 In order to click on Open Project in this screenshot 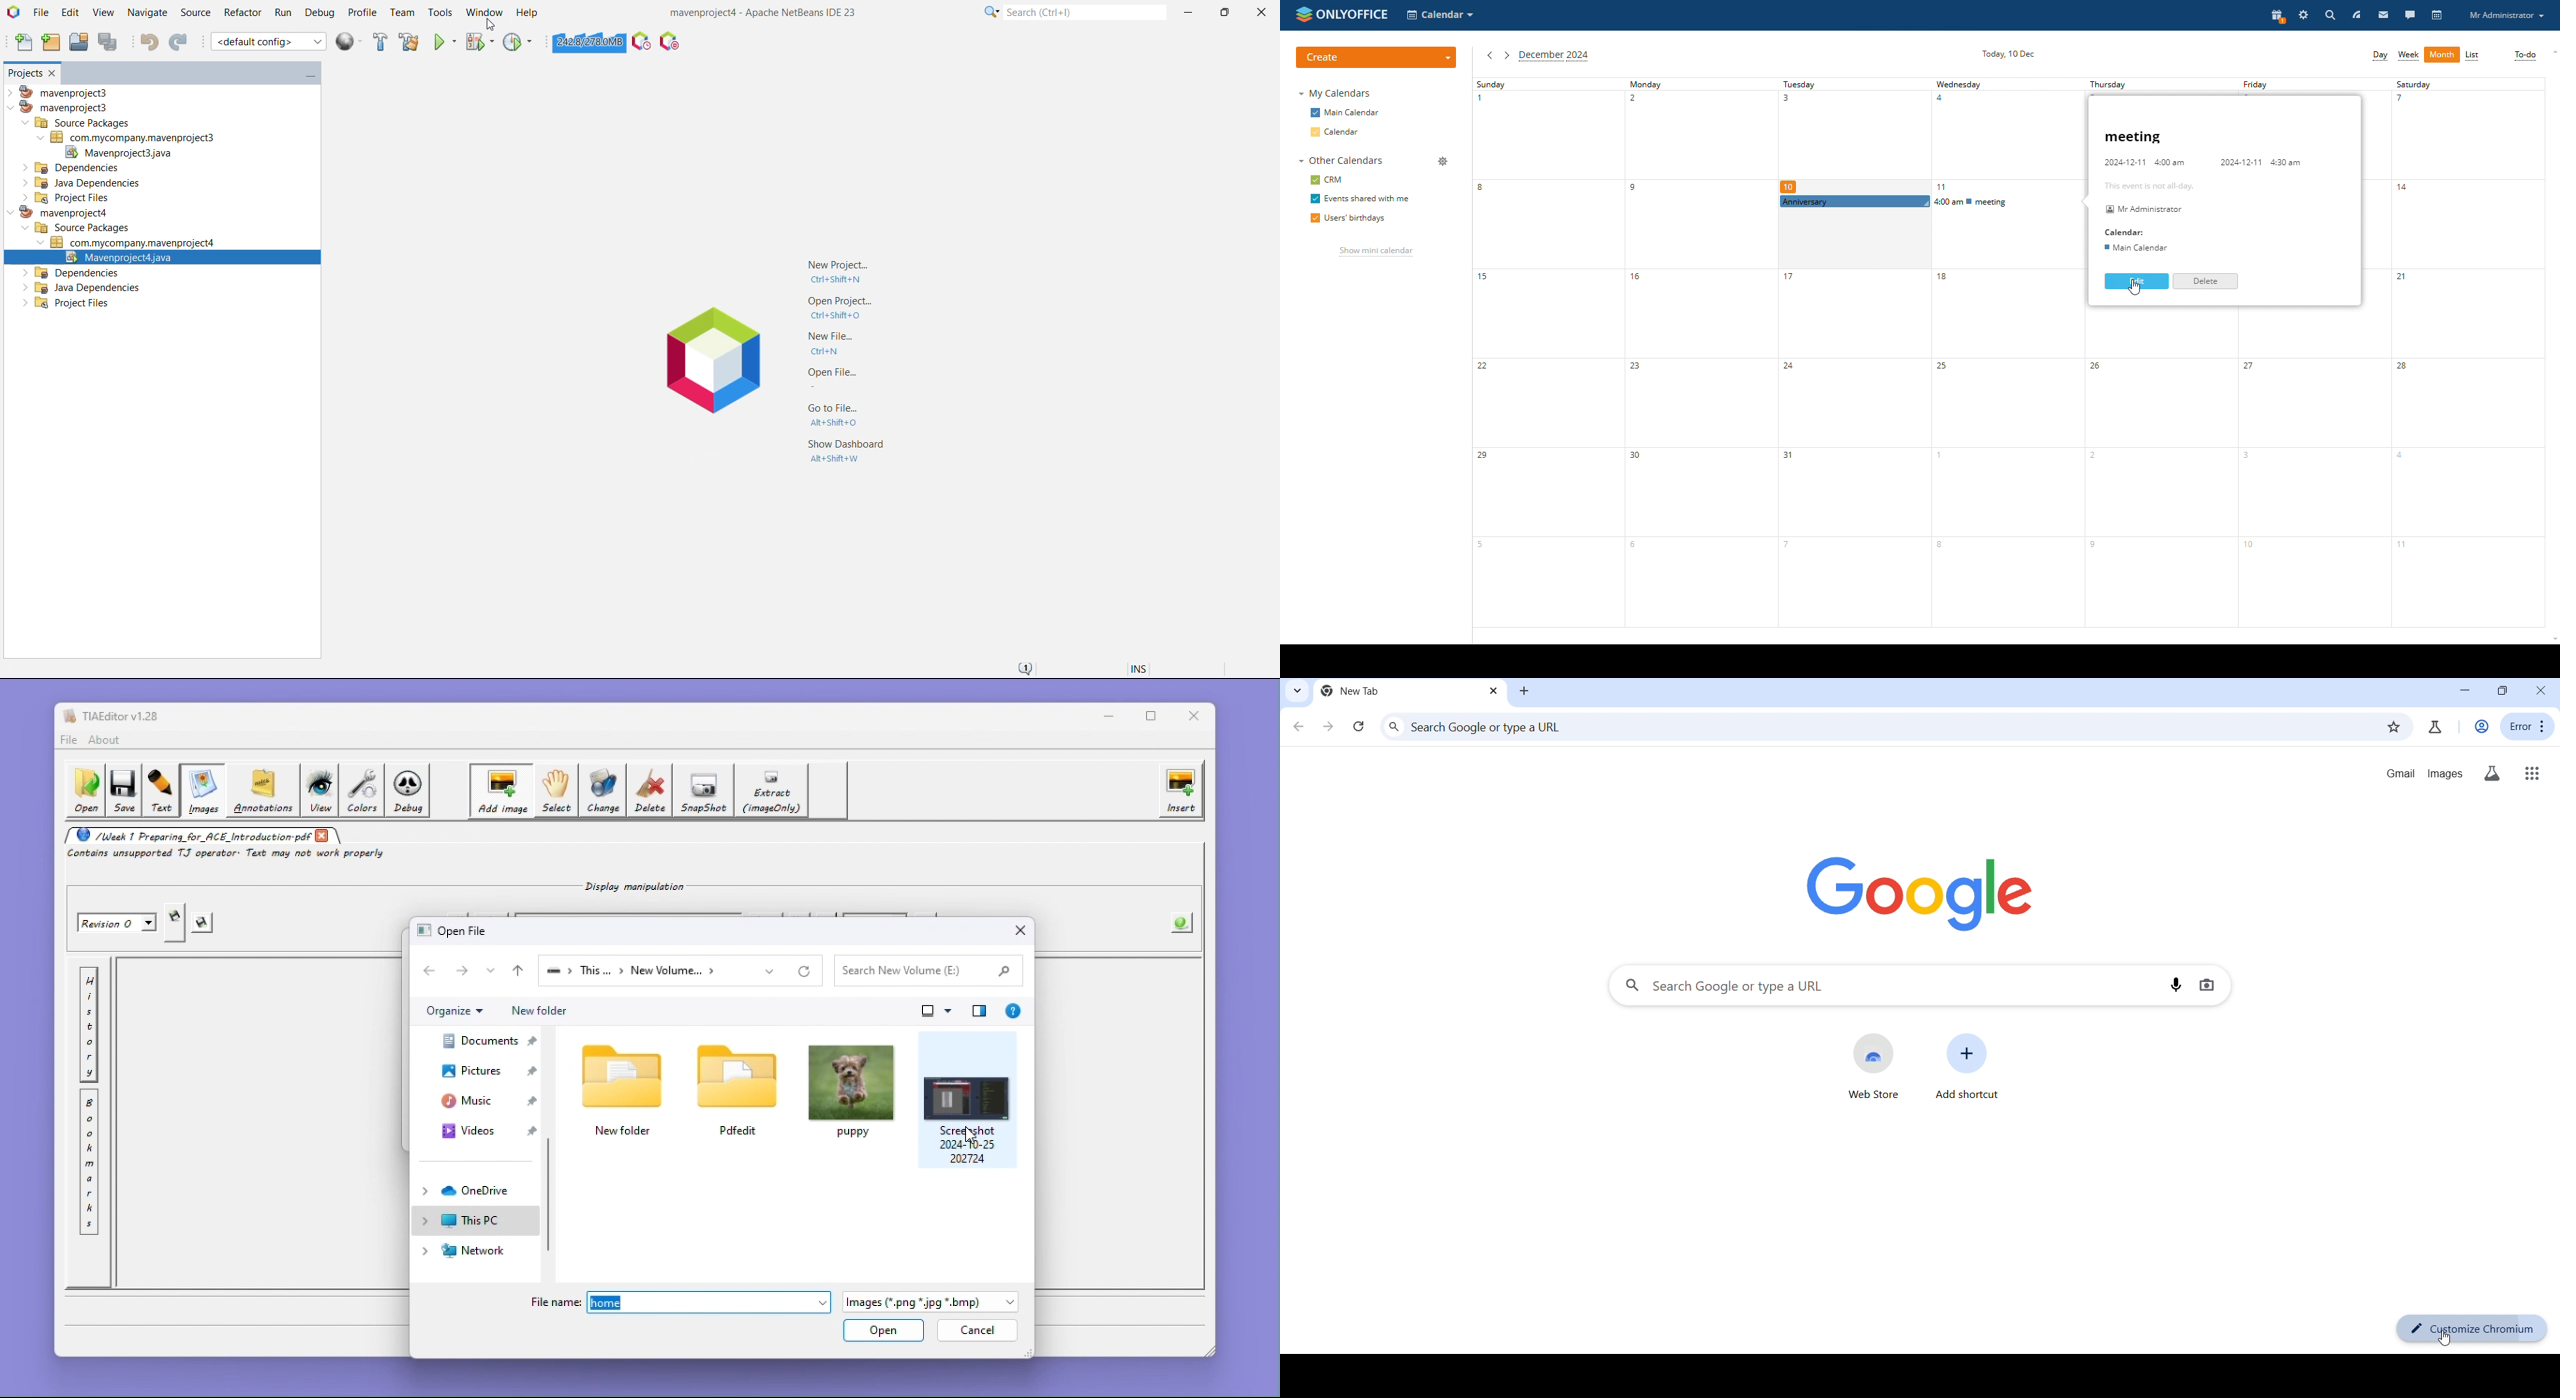, I will do `click(840, 310)`.